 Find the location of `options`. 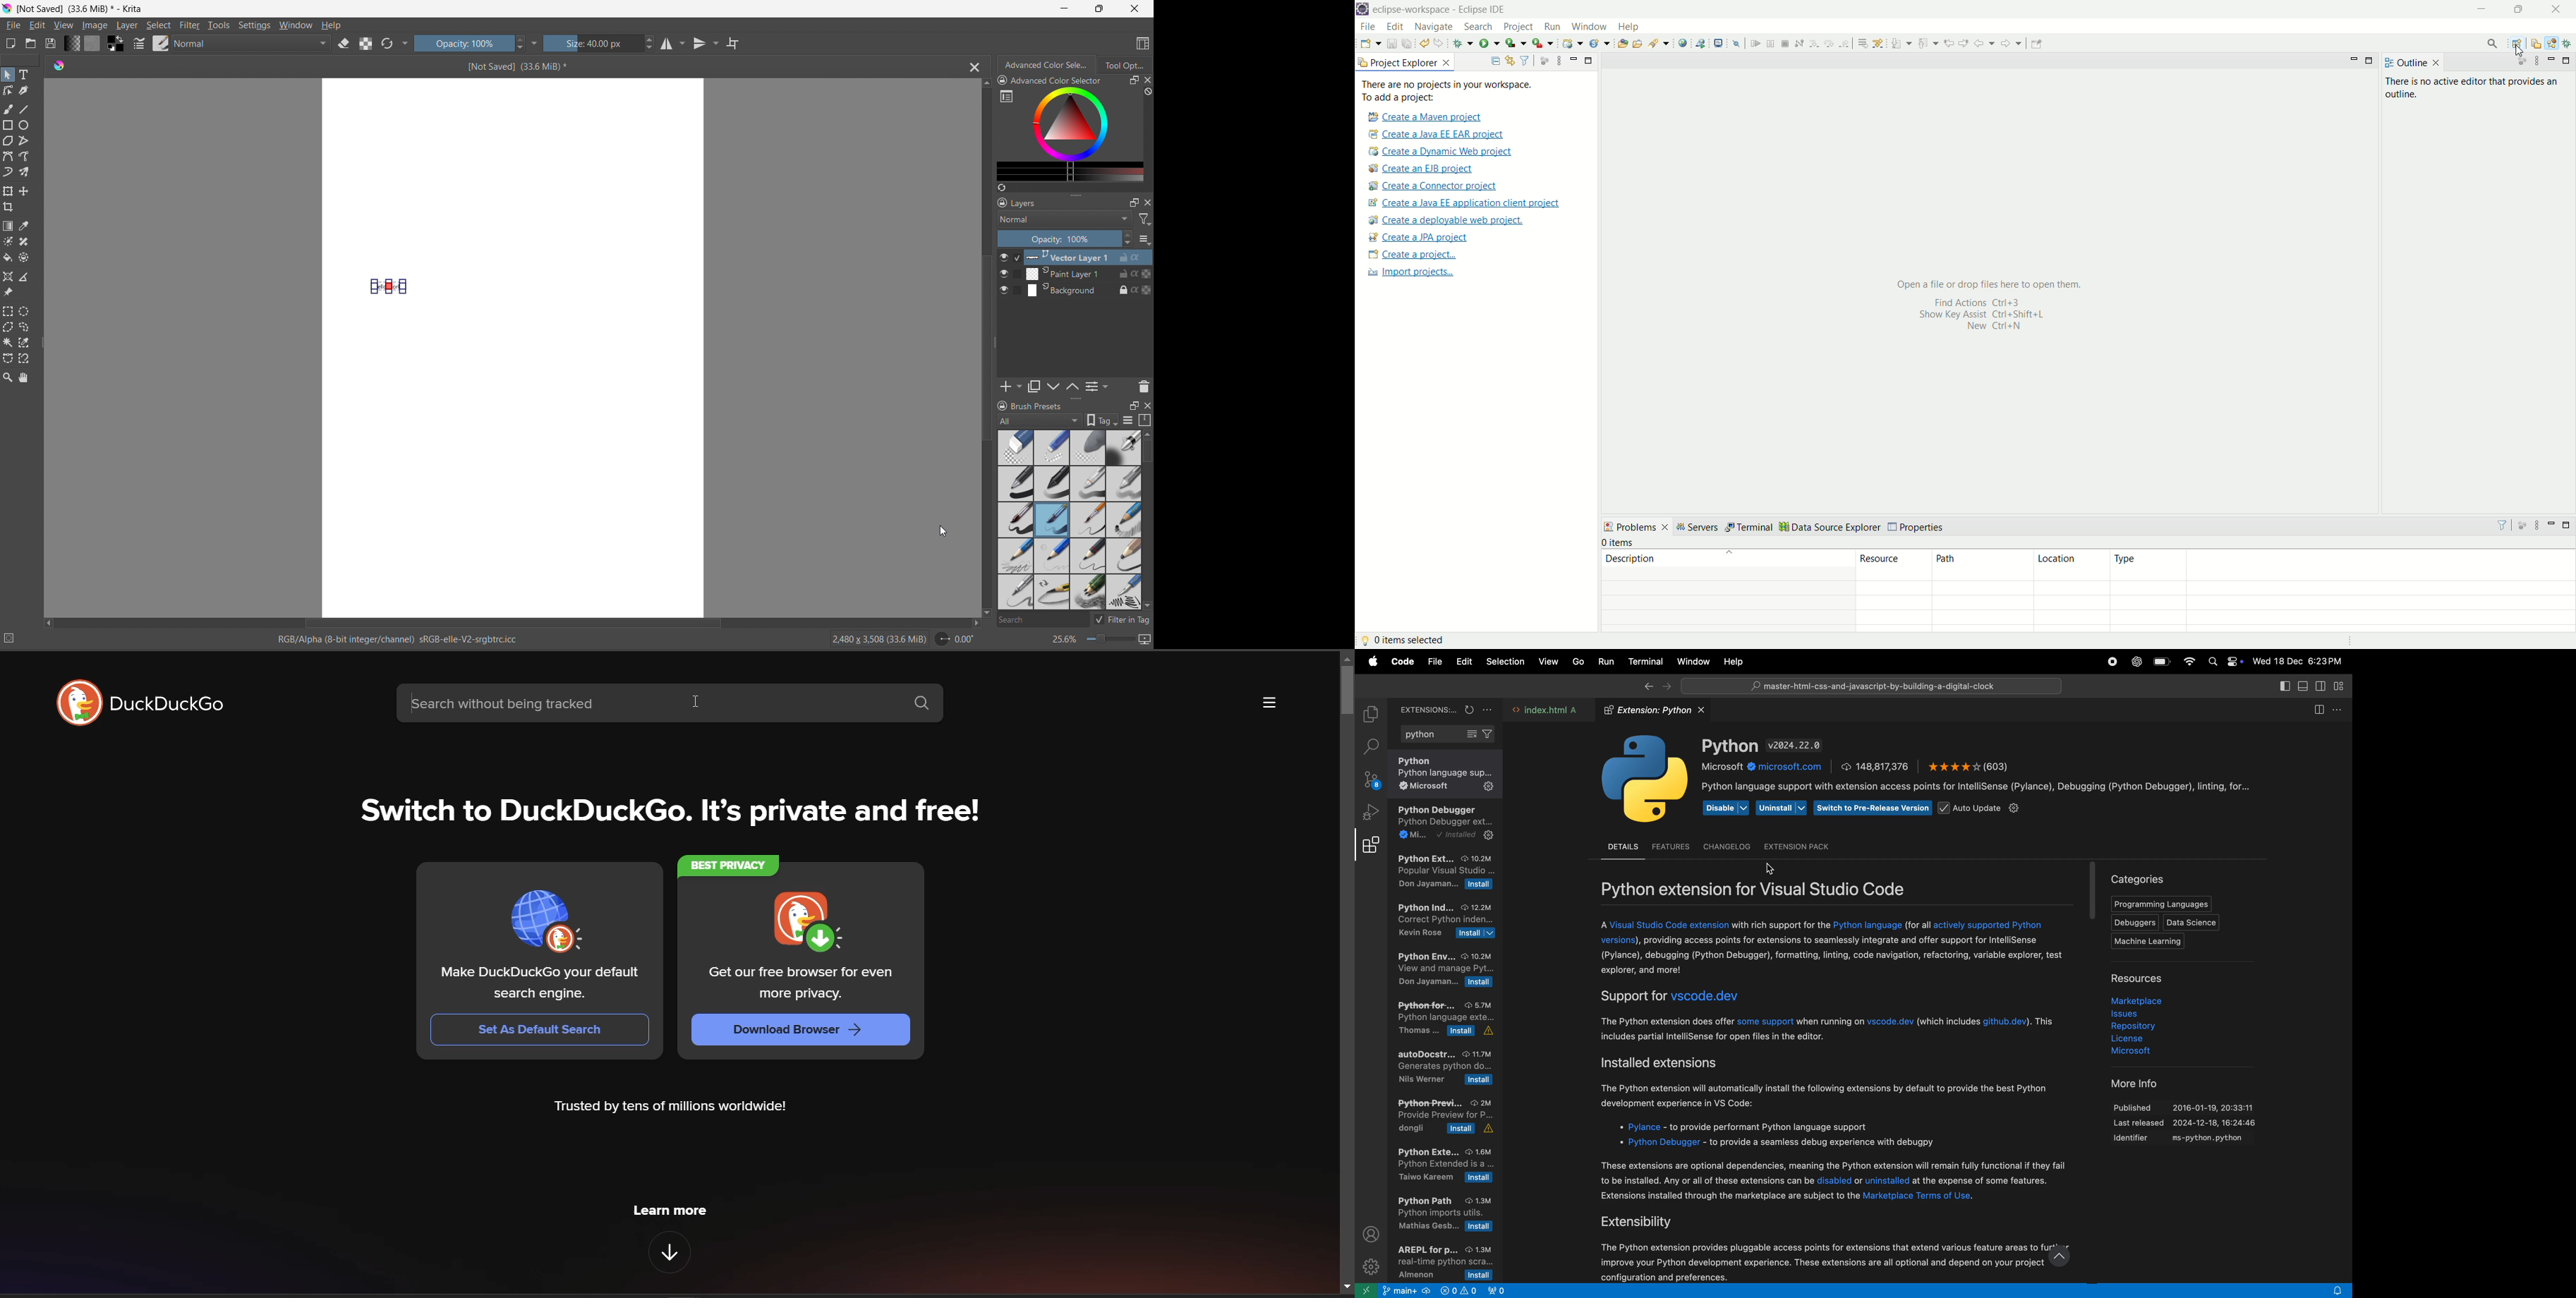

options is located at coordinates (1489, 709).